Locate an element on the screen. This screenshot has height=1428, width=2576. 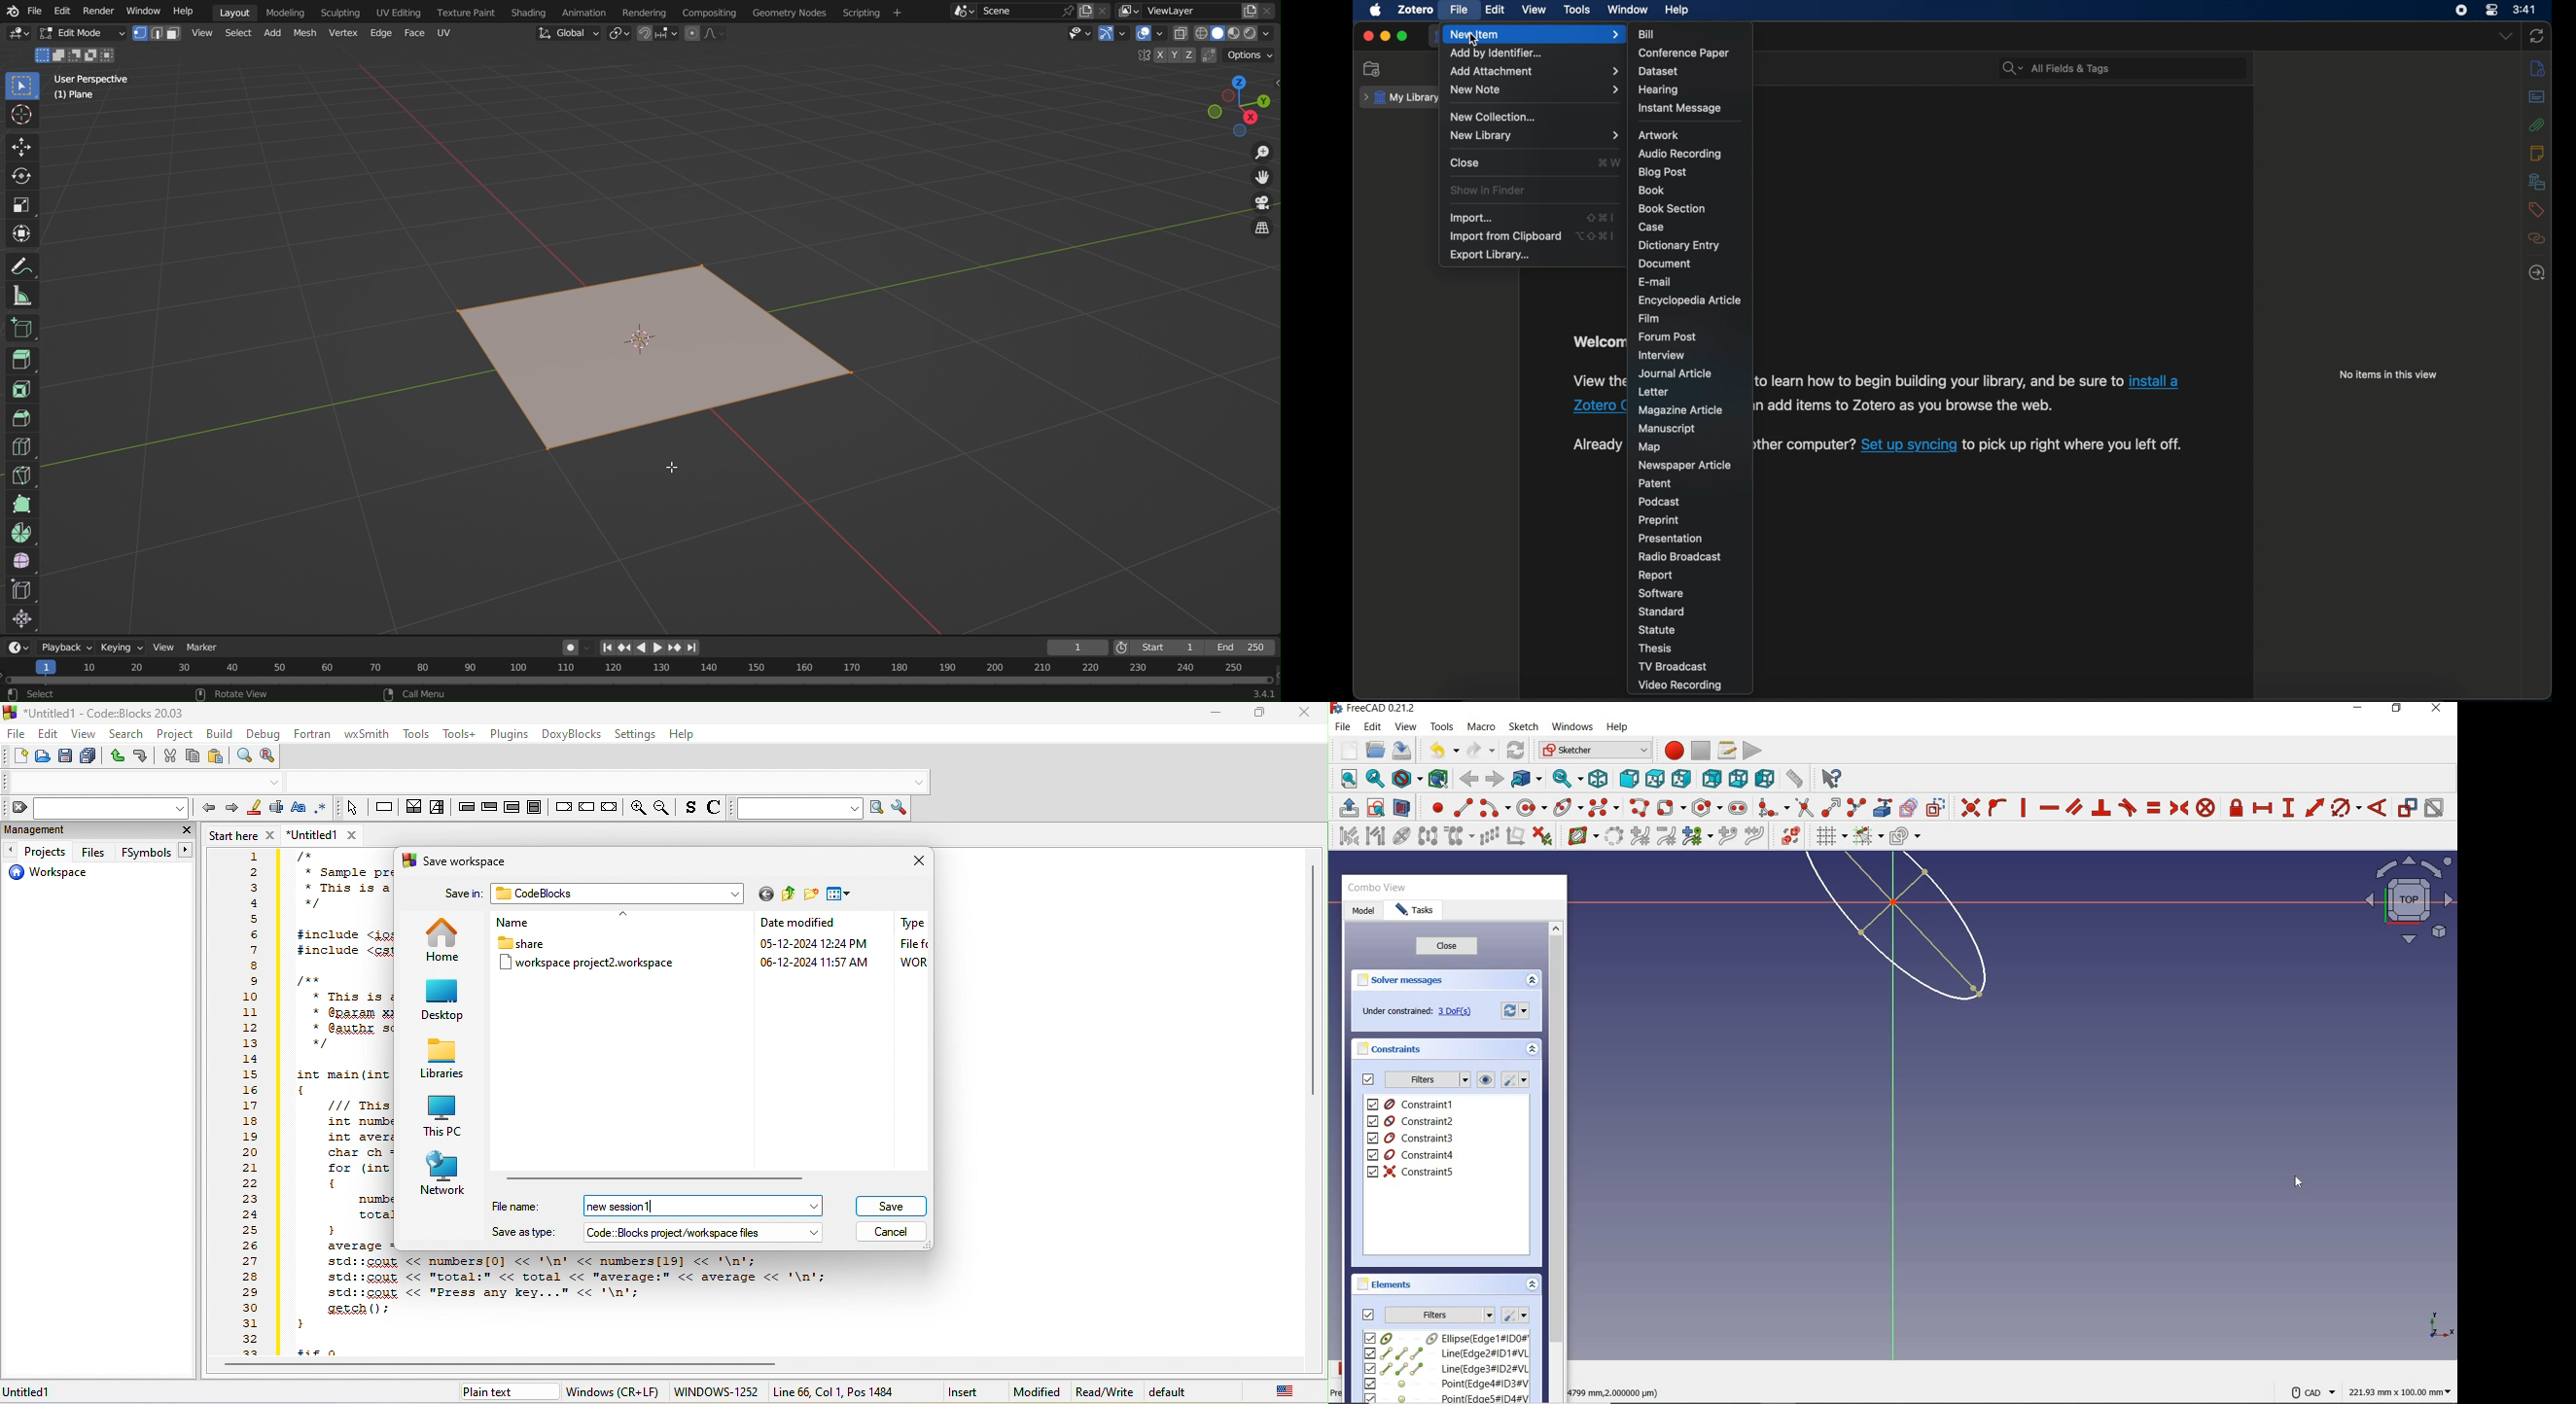
locate is located at coordinates (2538, 273).